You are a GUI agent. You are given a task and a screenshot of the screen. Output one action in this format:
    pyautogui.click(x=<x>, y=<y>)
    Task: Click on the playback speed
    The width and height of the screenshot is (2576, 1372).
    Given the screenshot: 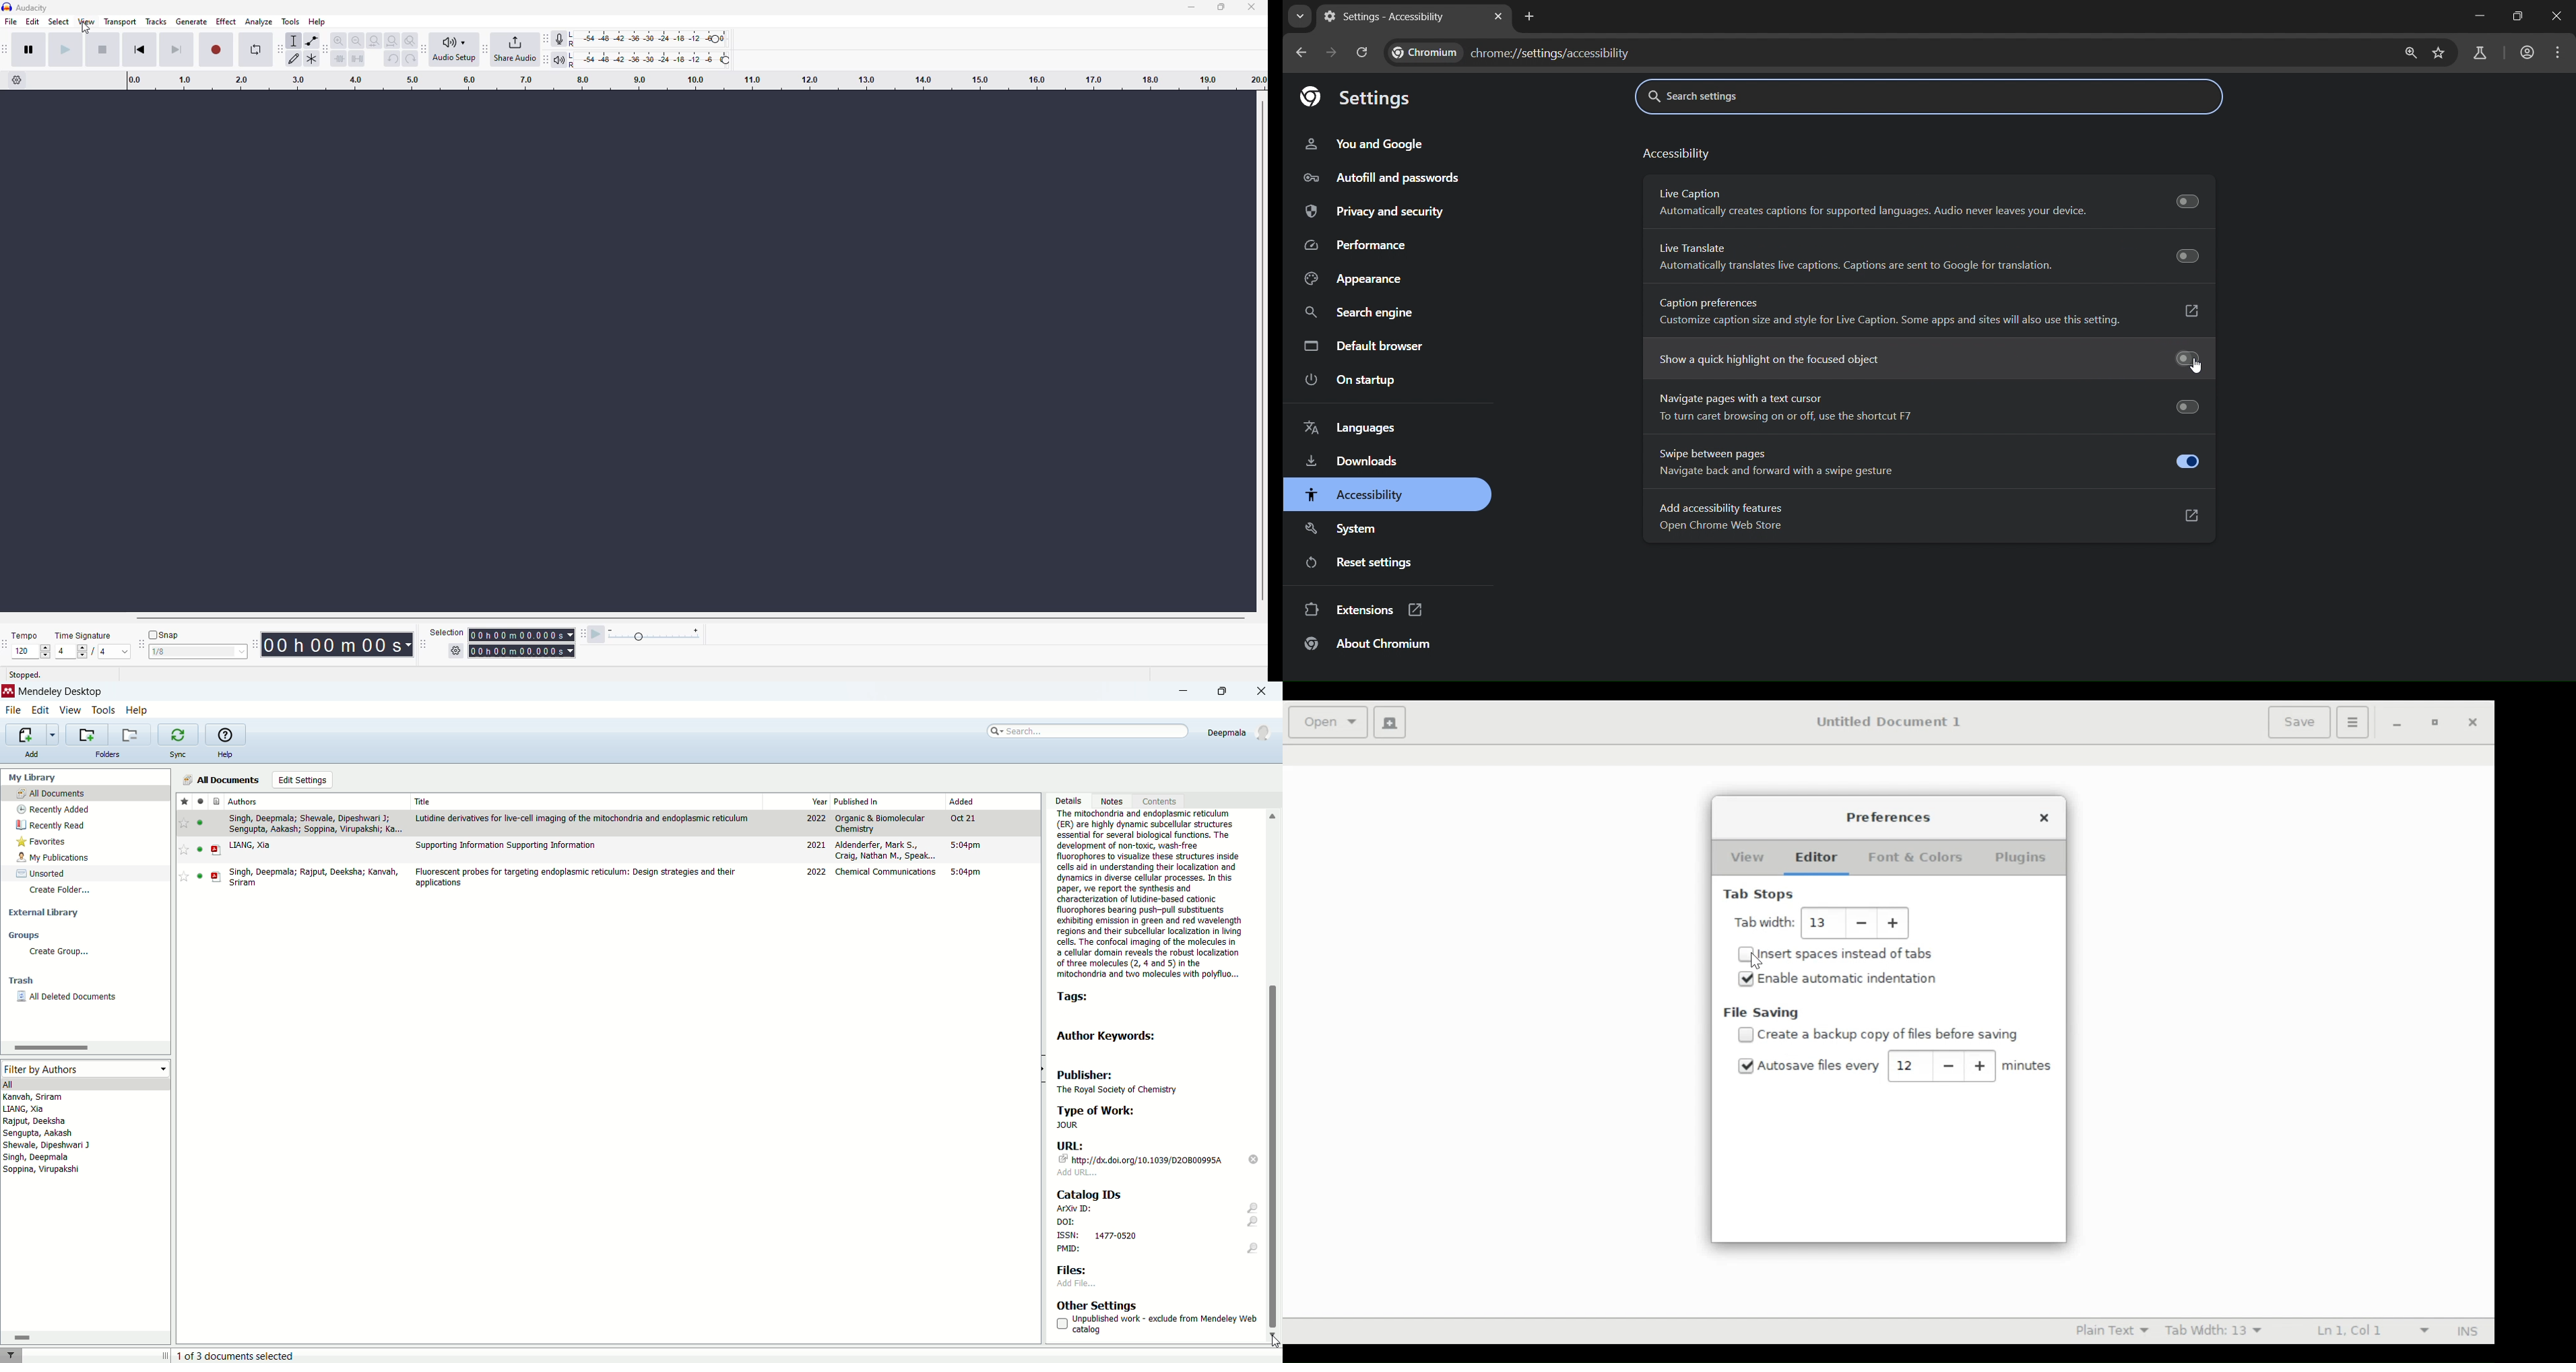 What is the action you would take?
    pyautogui.click(x=656, y=635)
    